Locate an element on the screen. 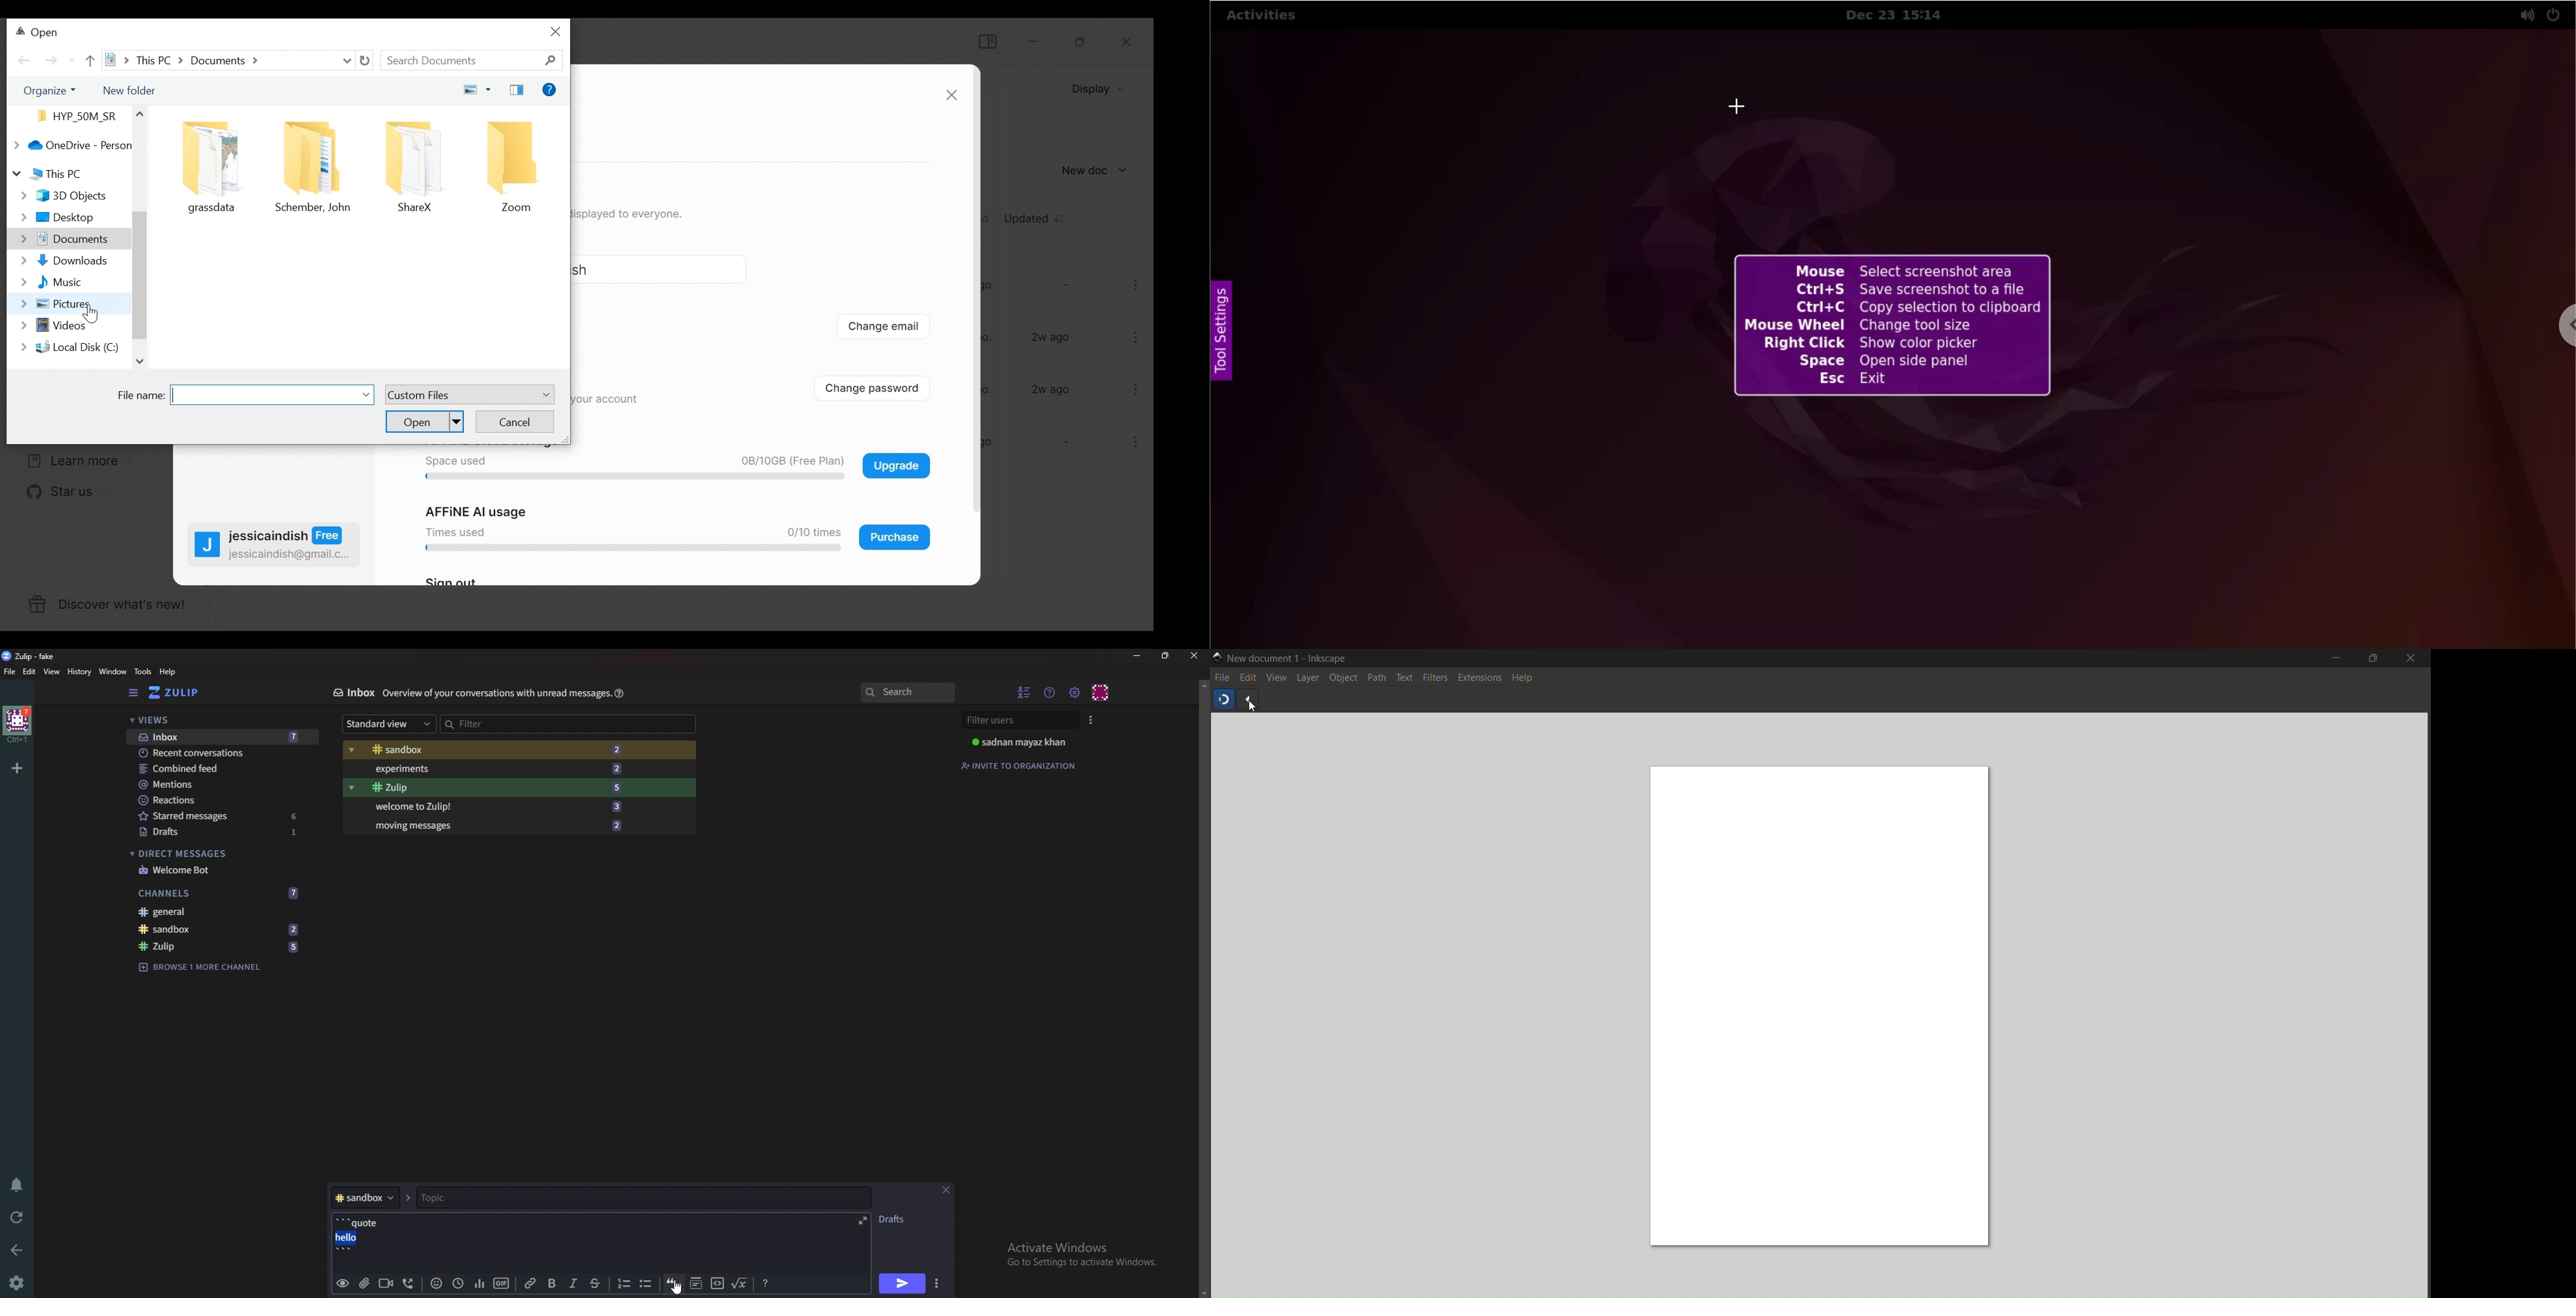 The height and width of the screenshot is (1316, 2576). 2 is located at coordinates (621, 767).